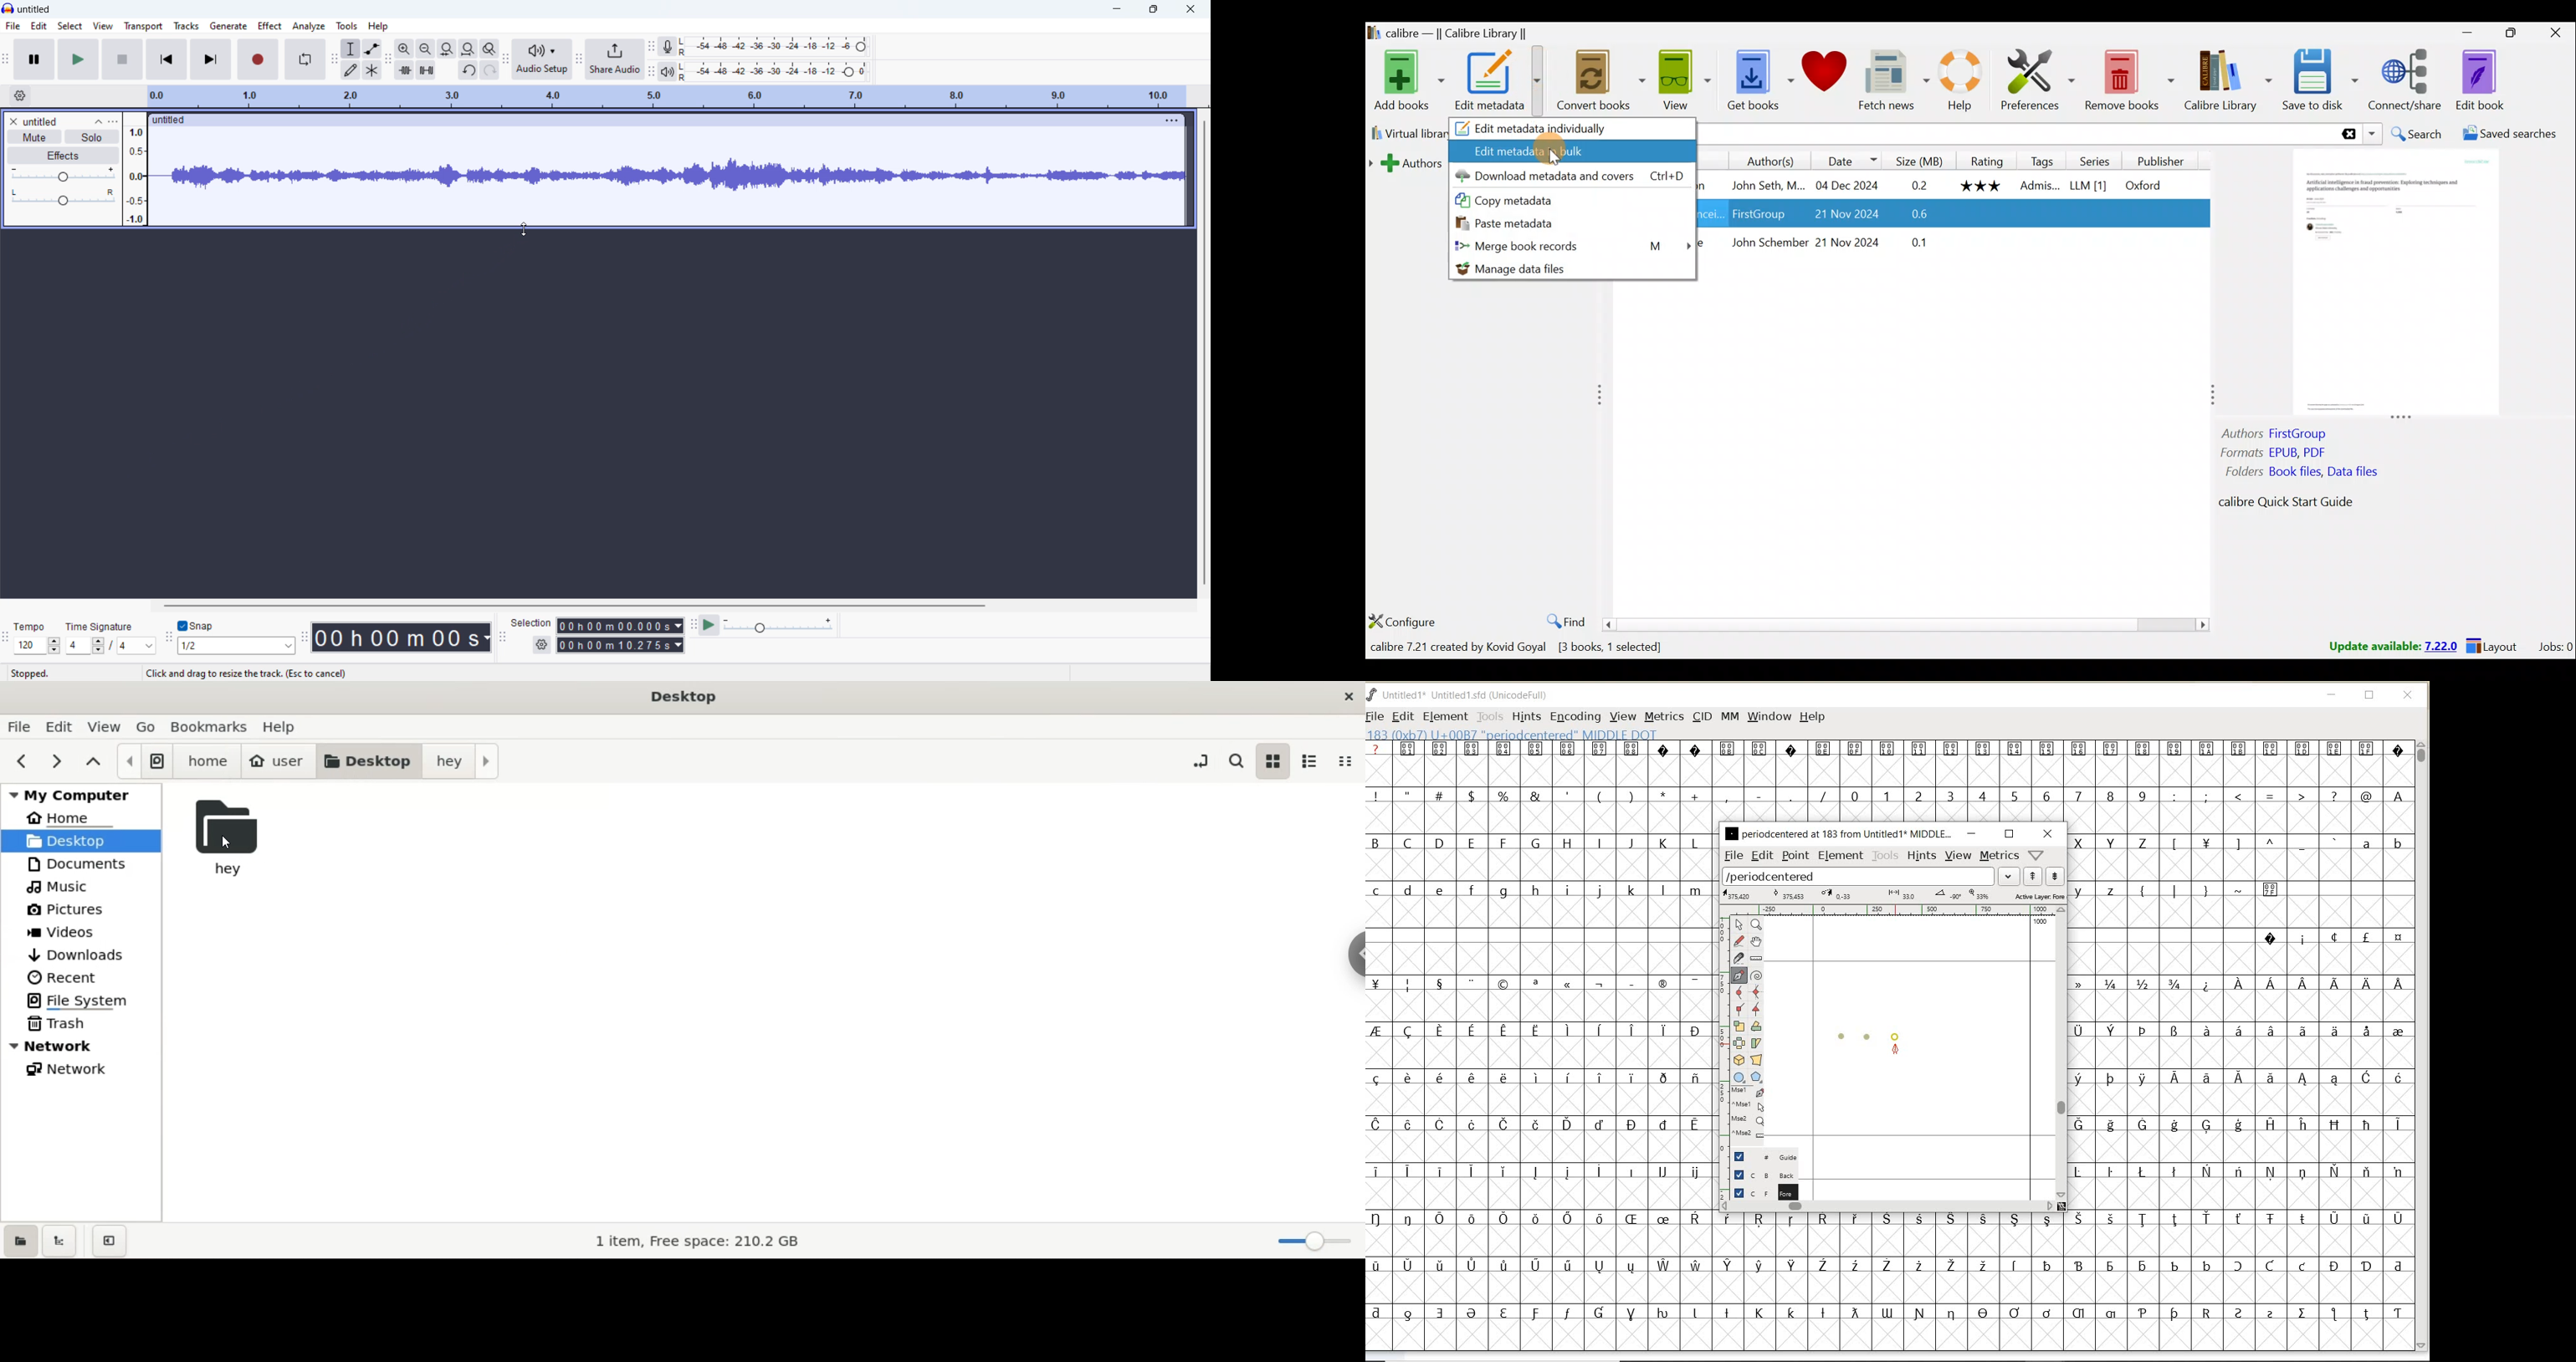 The height and width of the screenshot is (1372, 2576). What do you see at coordinates (1503, 199) in the screenshot?
I see `Copy metadata` at bounding box center [1503, 199].